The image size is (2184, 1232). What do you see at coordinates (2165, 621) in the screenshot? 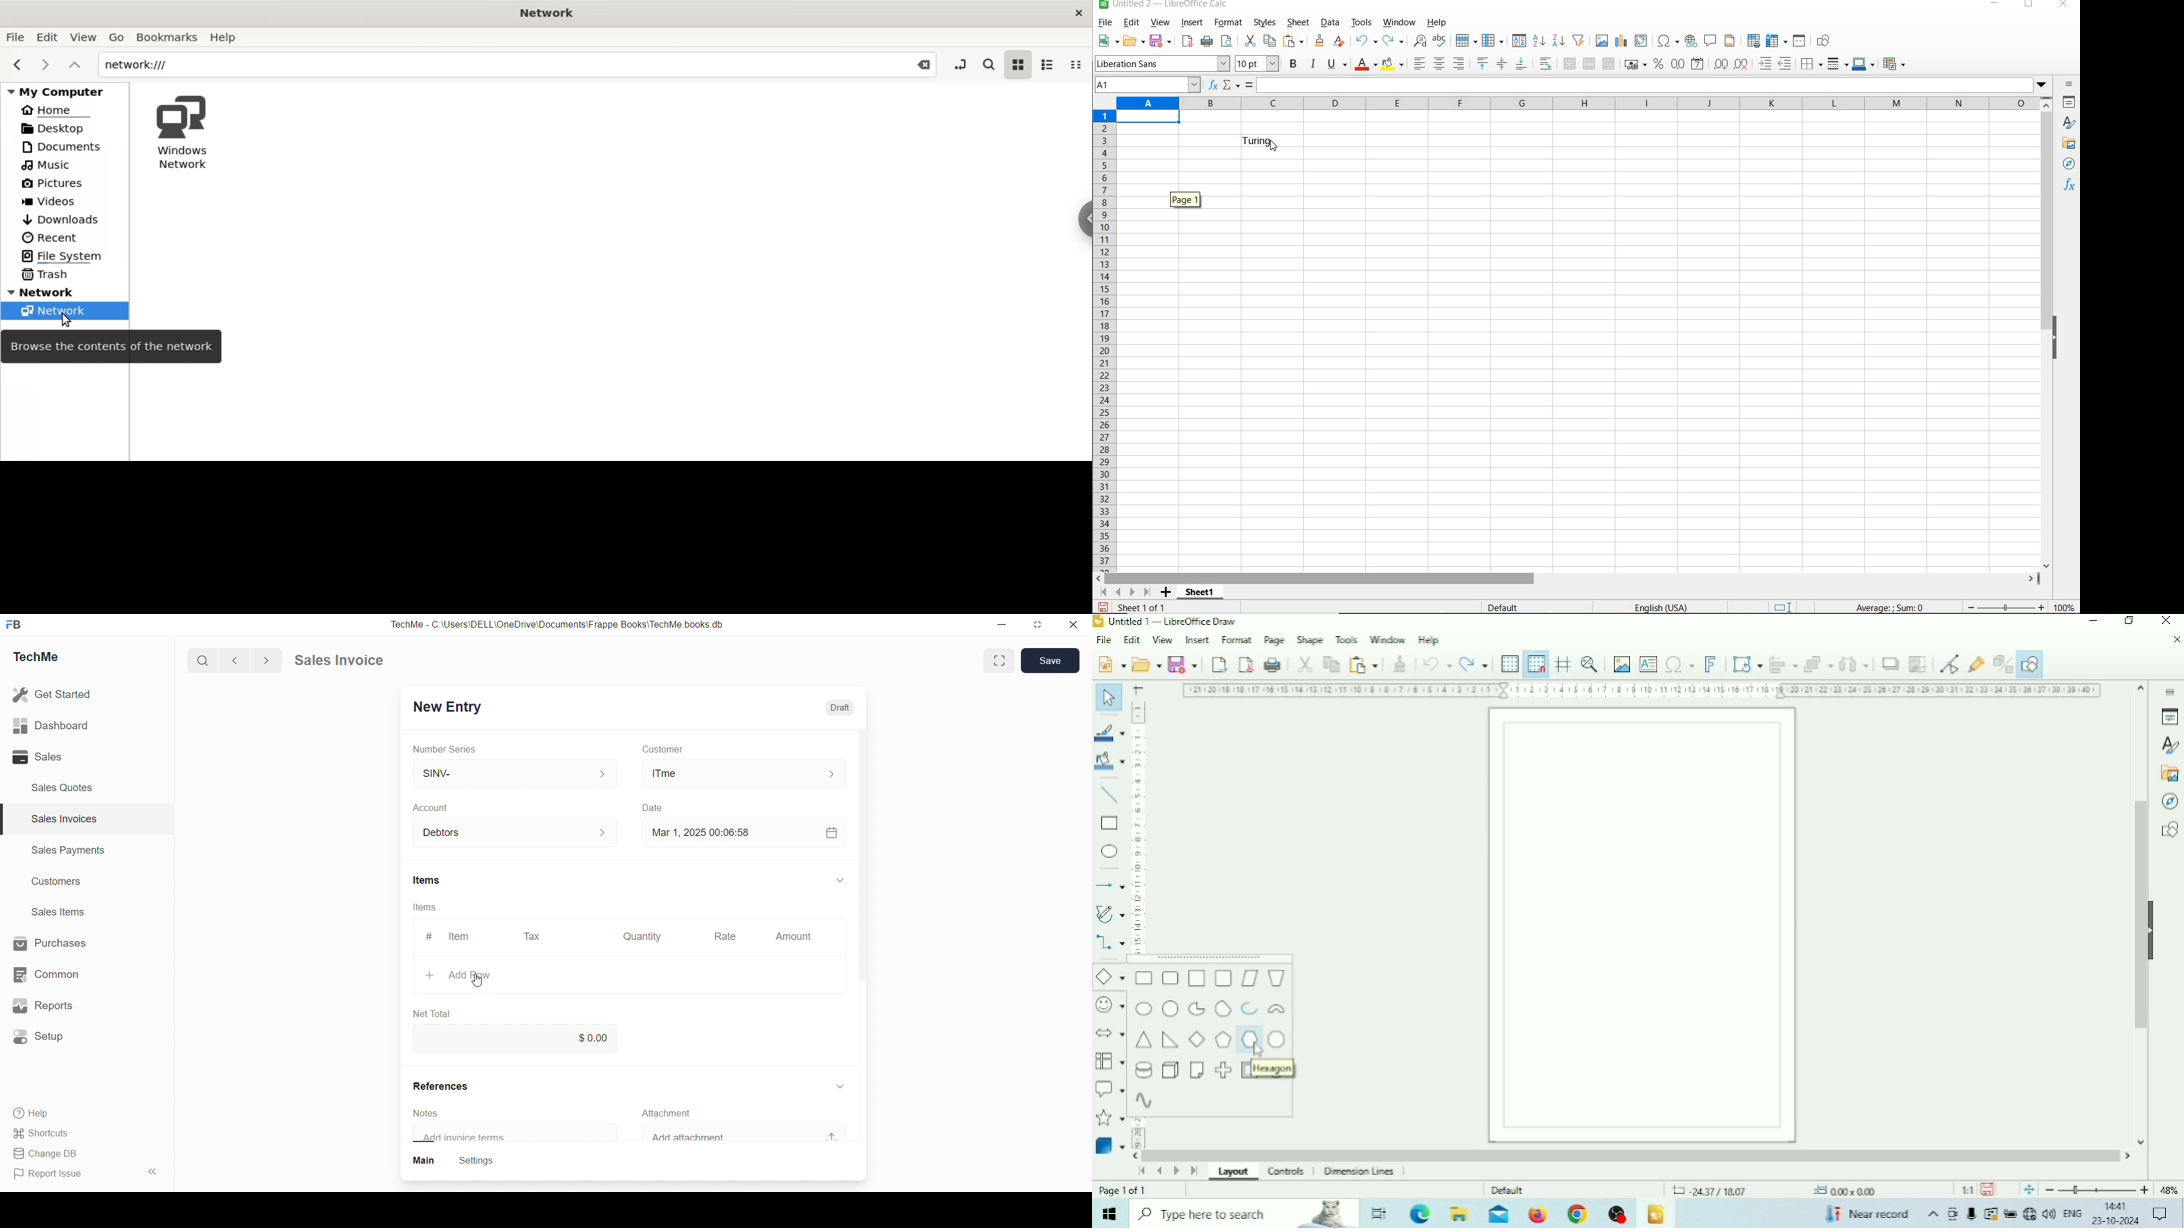
I see `Close` at bounding box center [2165, 621].